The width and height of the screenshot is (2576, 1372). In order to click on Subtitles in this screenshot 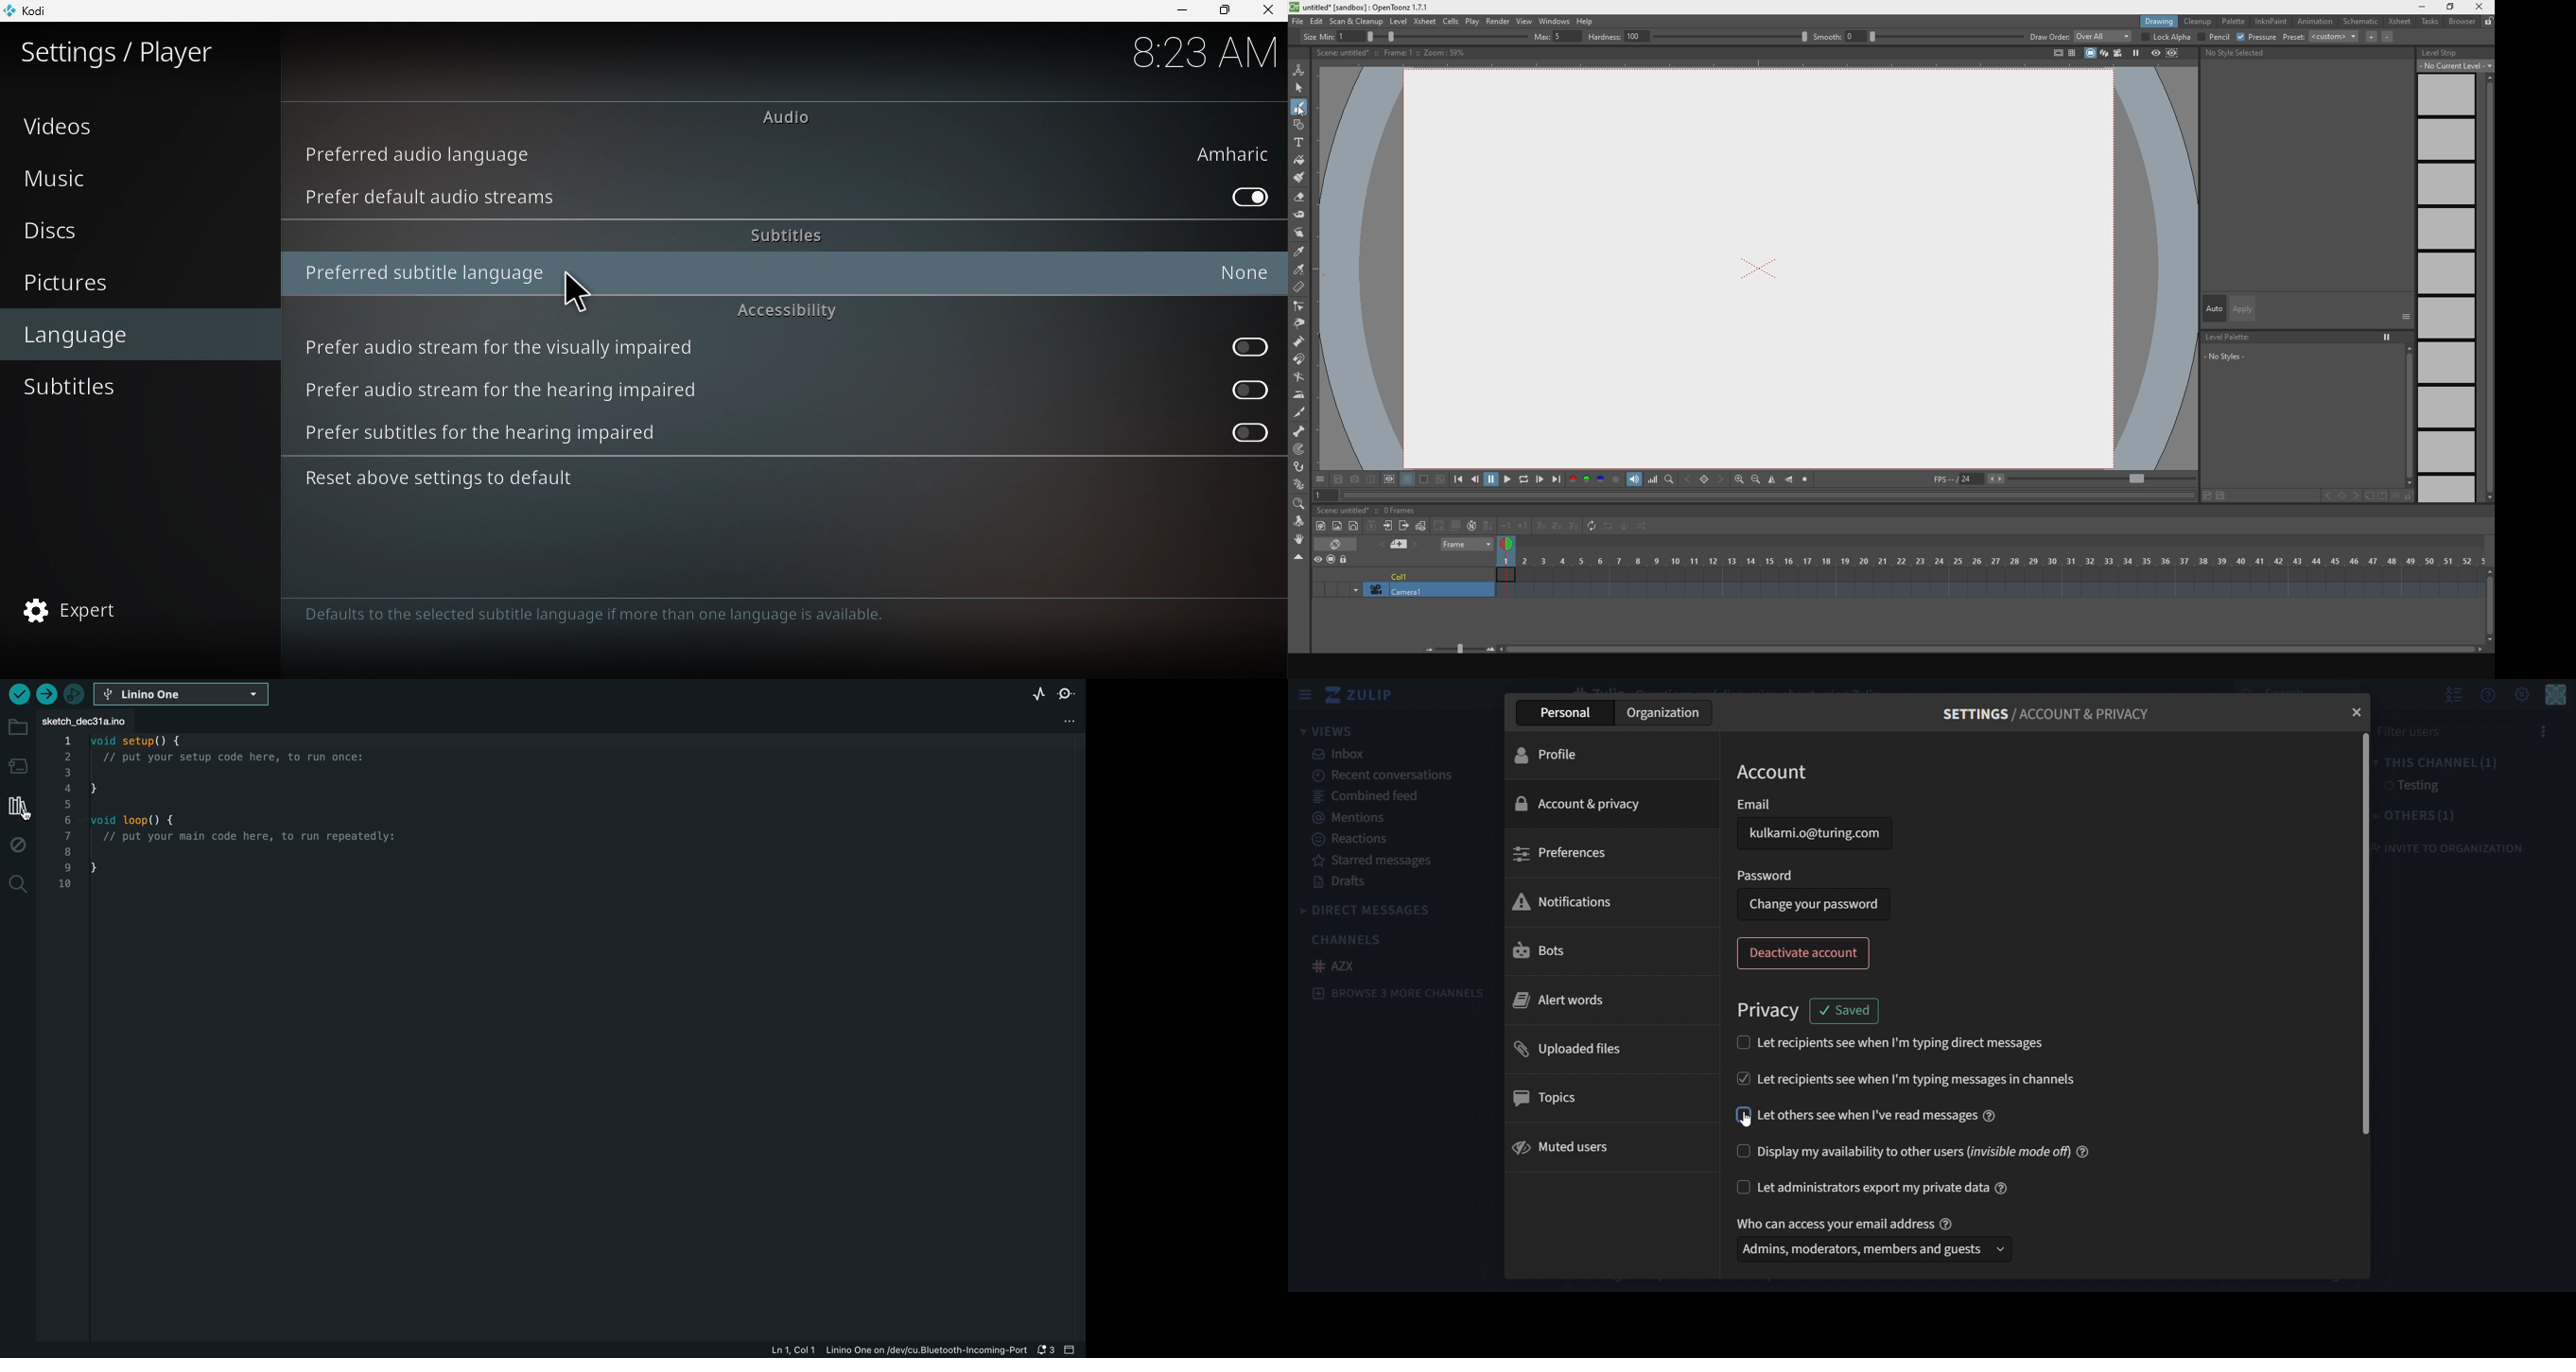, I will do `click(781, 232)`.